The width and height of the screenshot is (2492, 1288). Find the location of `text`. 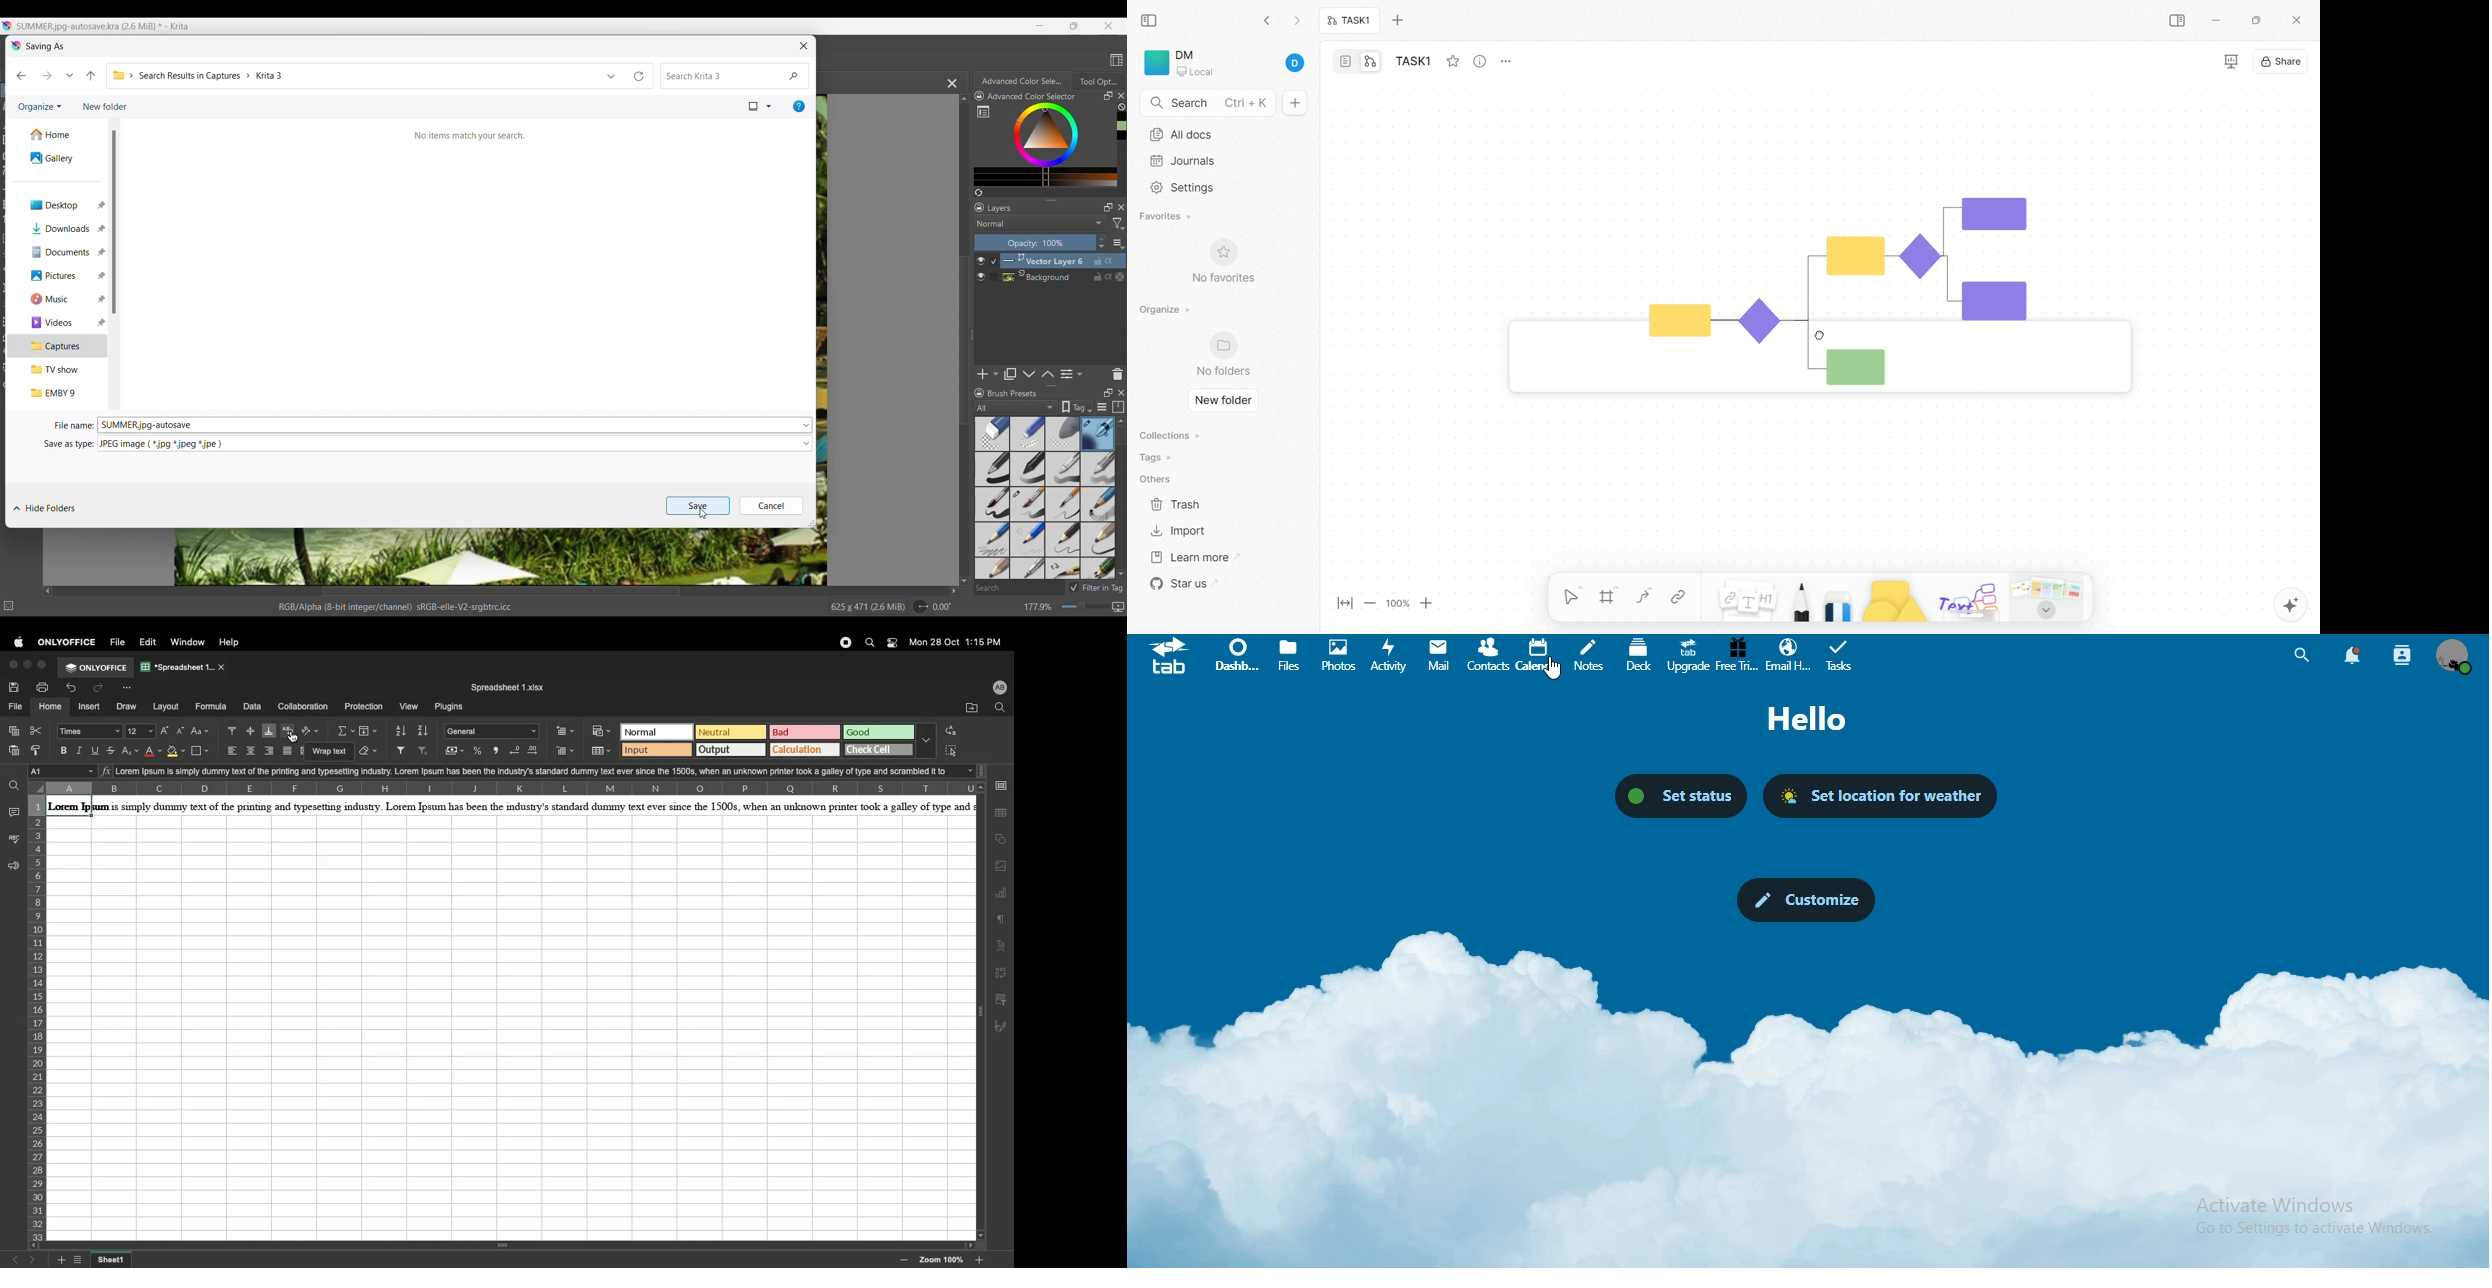

text is located at coordinates (1967, 599).